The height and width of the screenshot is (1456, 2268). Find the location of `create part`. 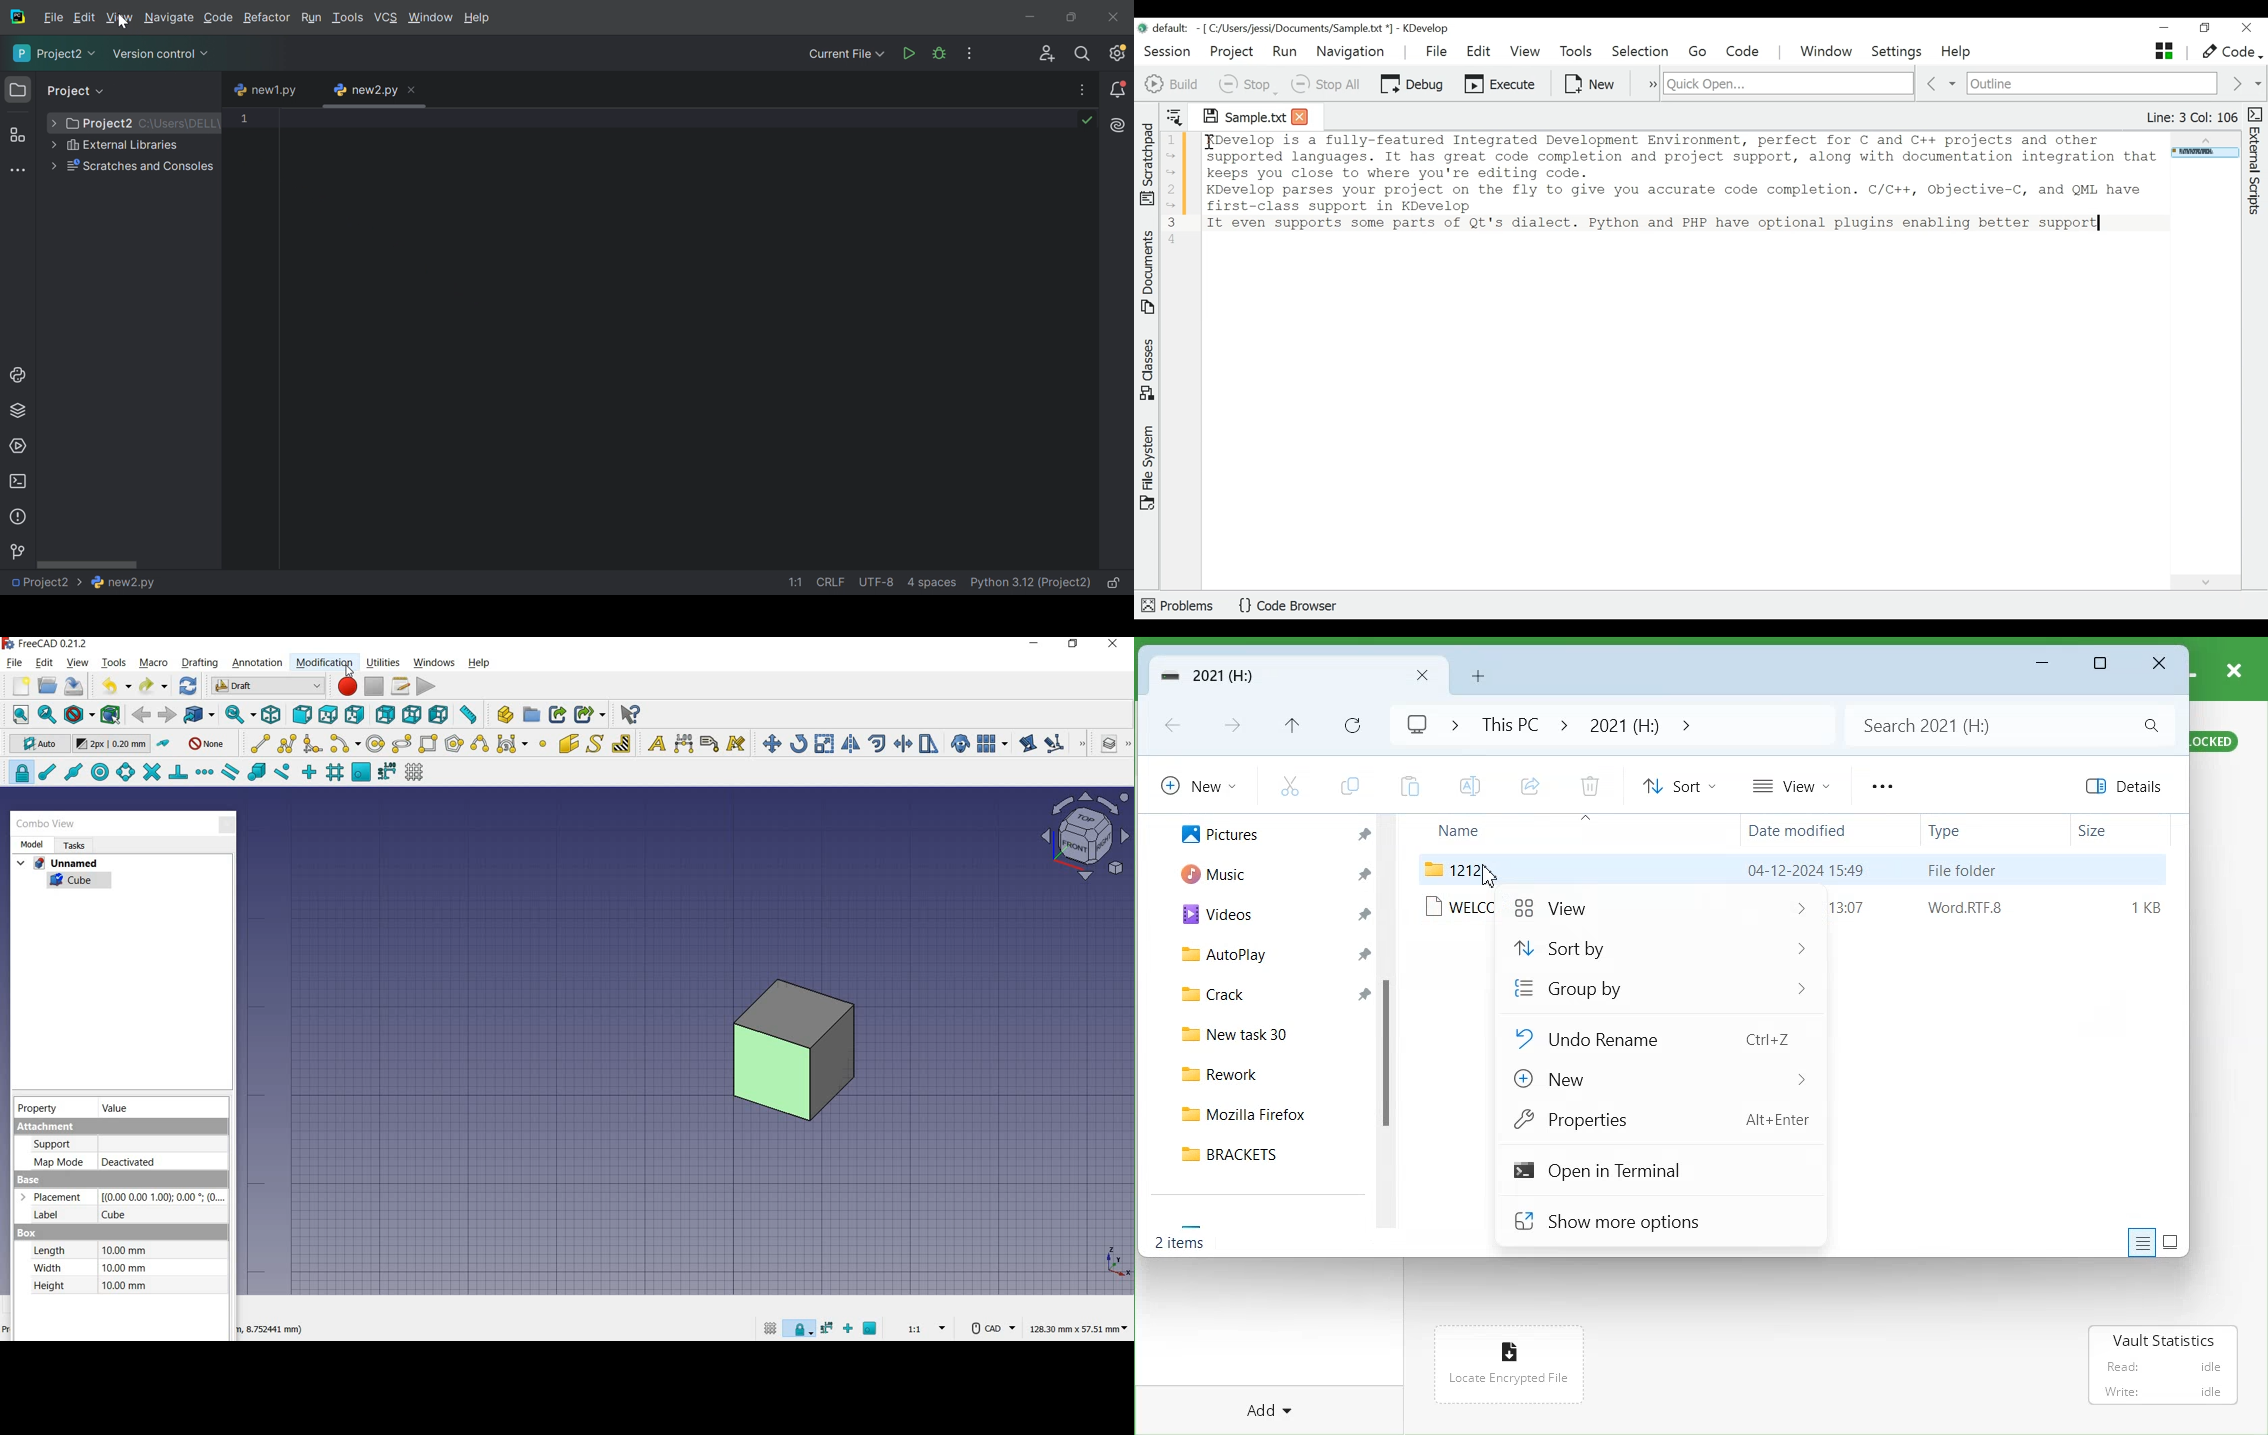

create part is located at coordinates (502, 714).